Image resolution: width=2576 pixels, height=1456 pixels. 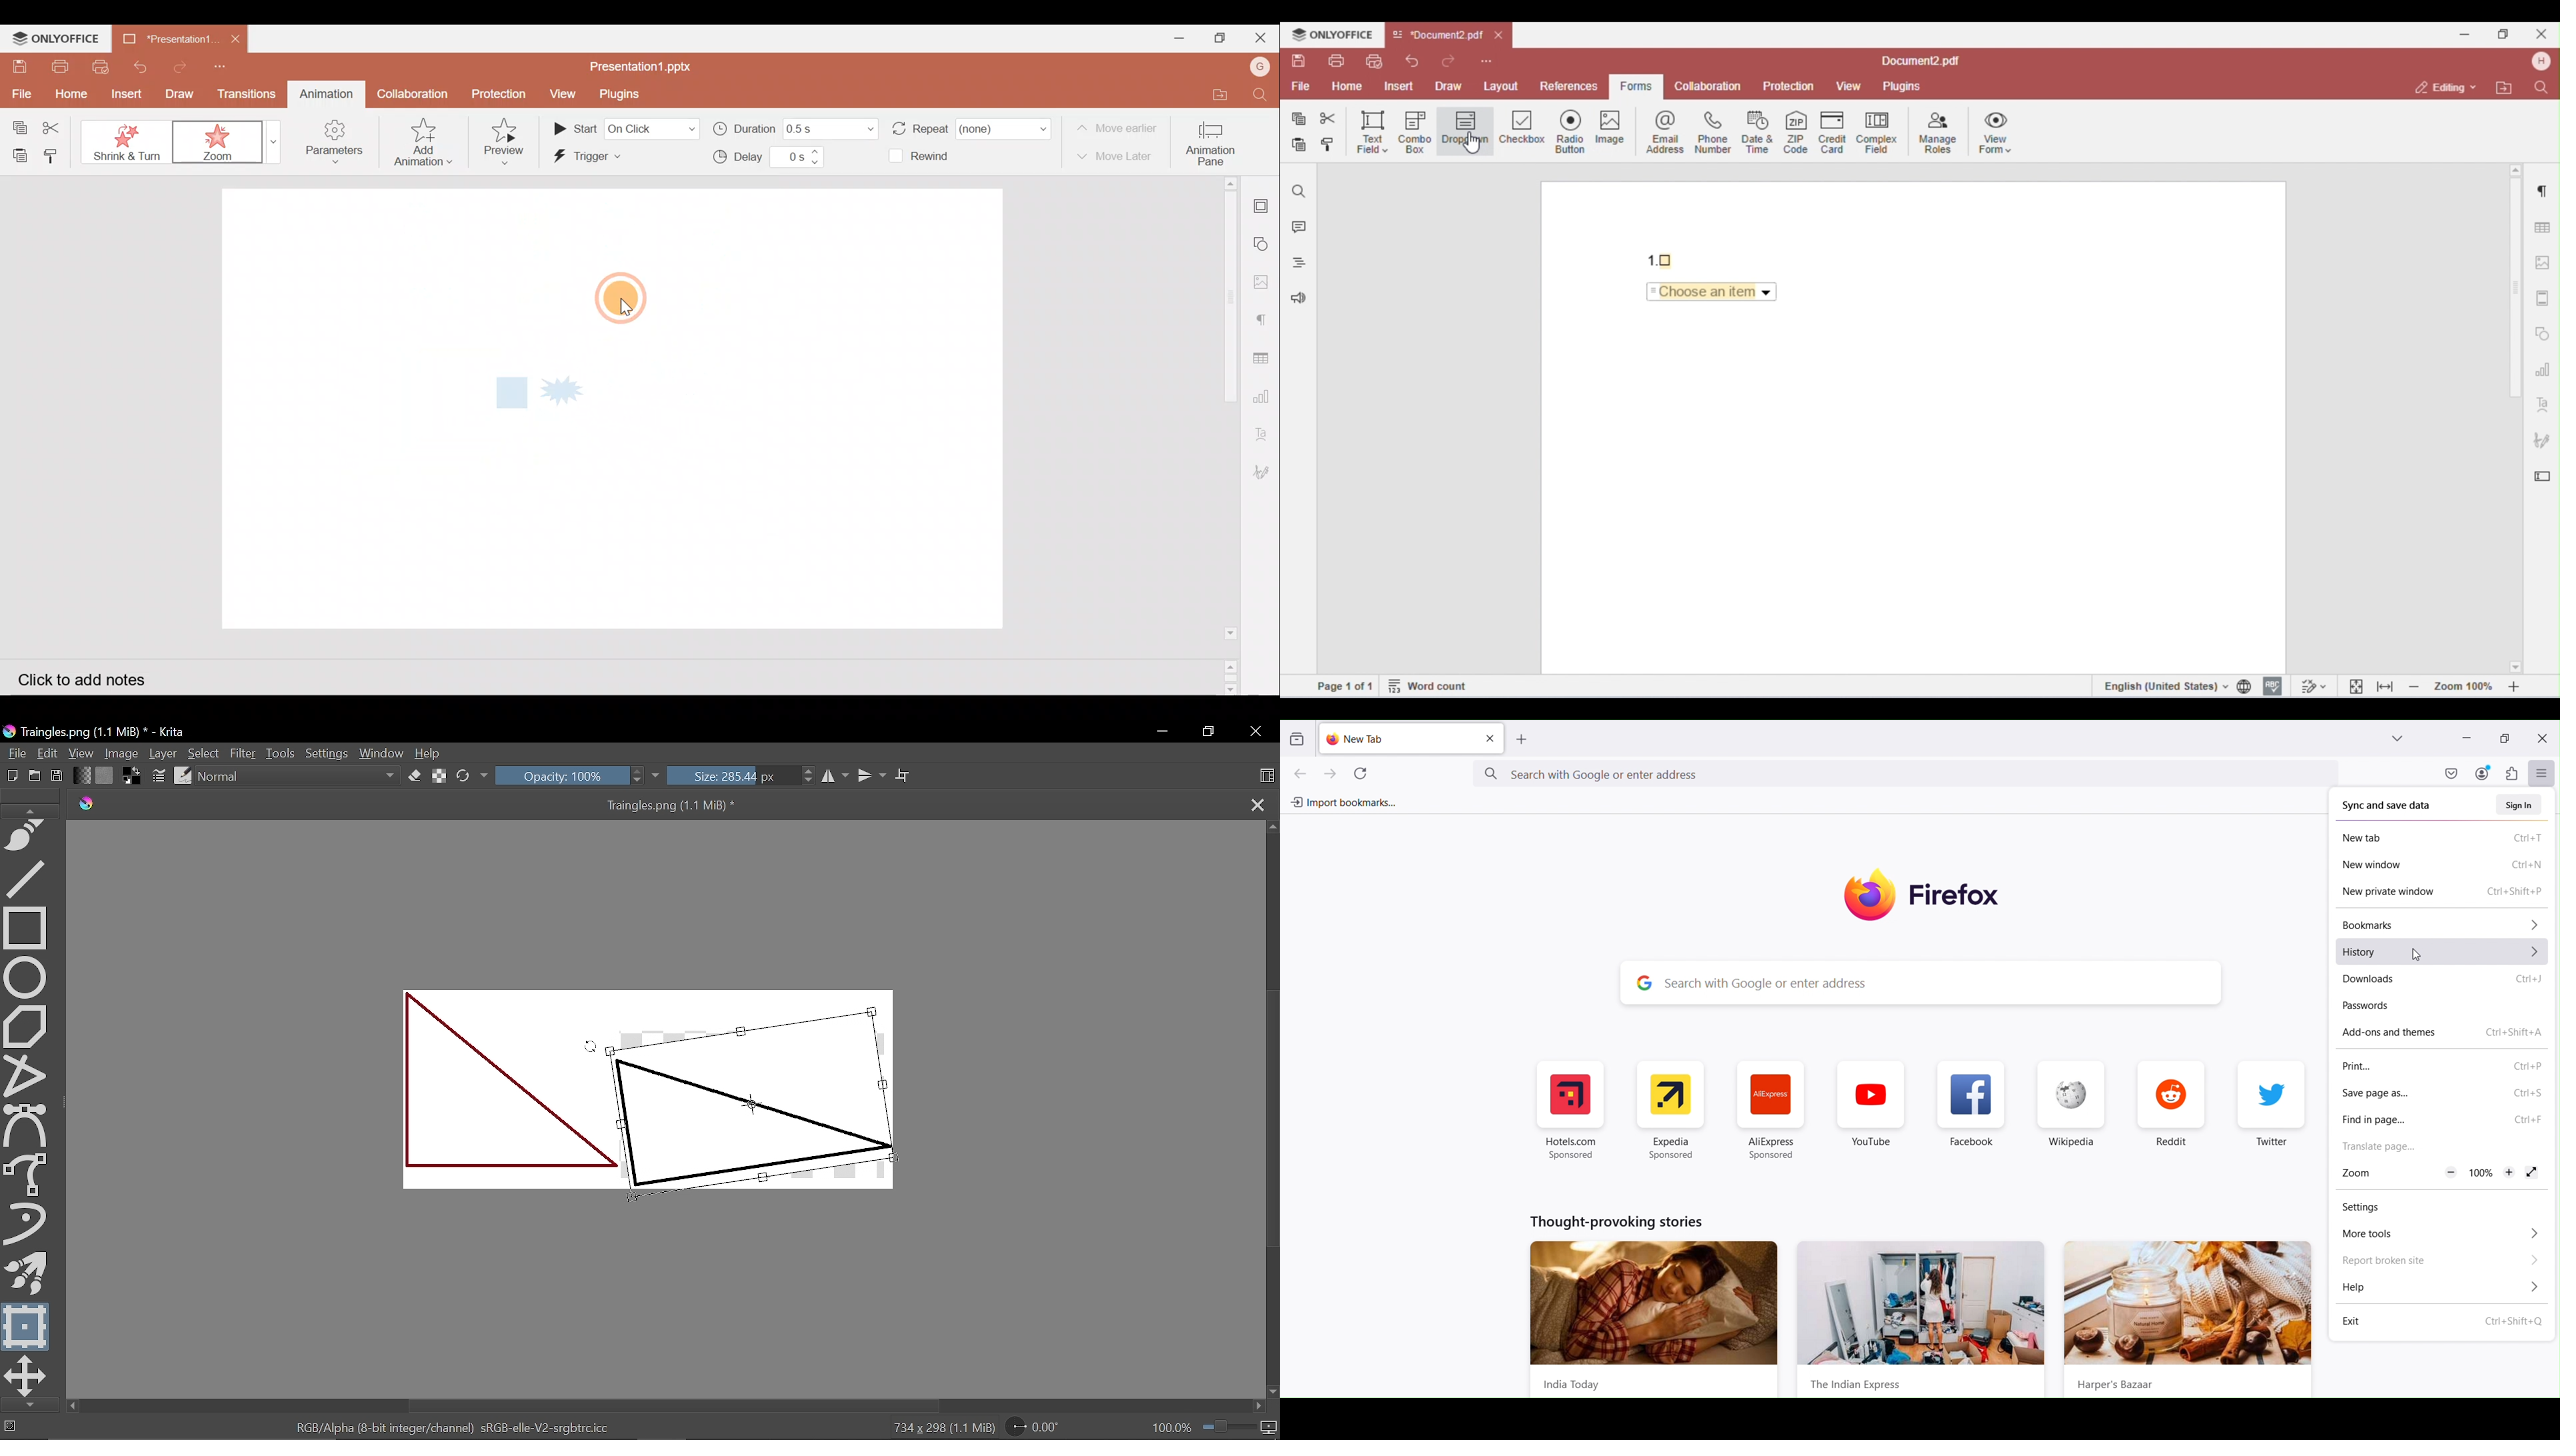 What do you see at coordinates (1264, 471) in the screenshot?
I see `Signature settings` at bounding box center [1264, 471].